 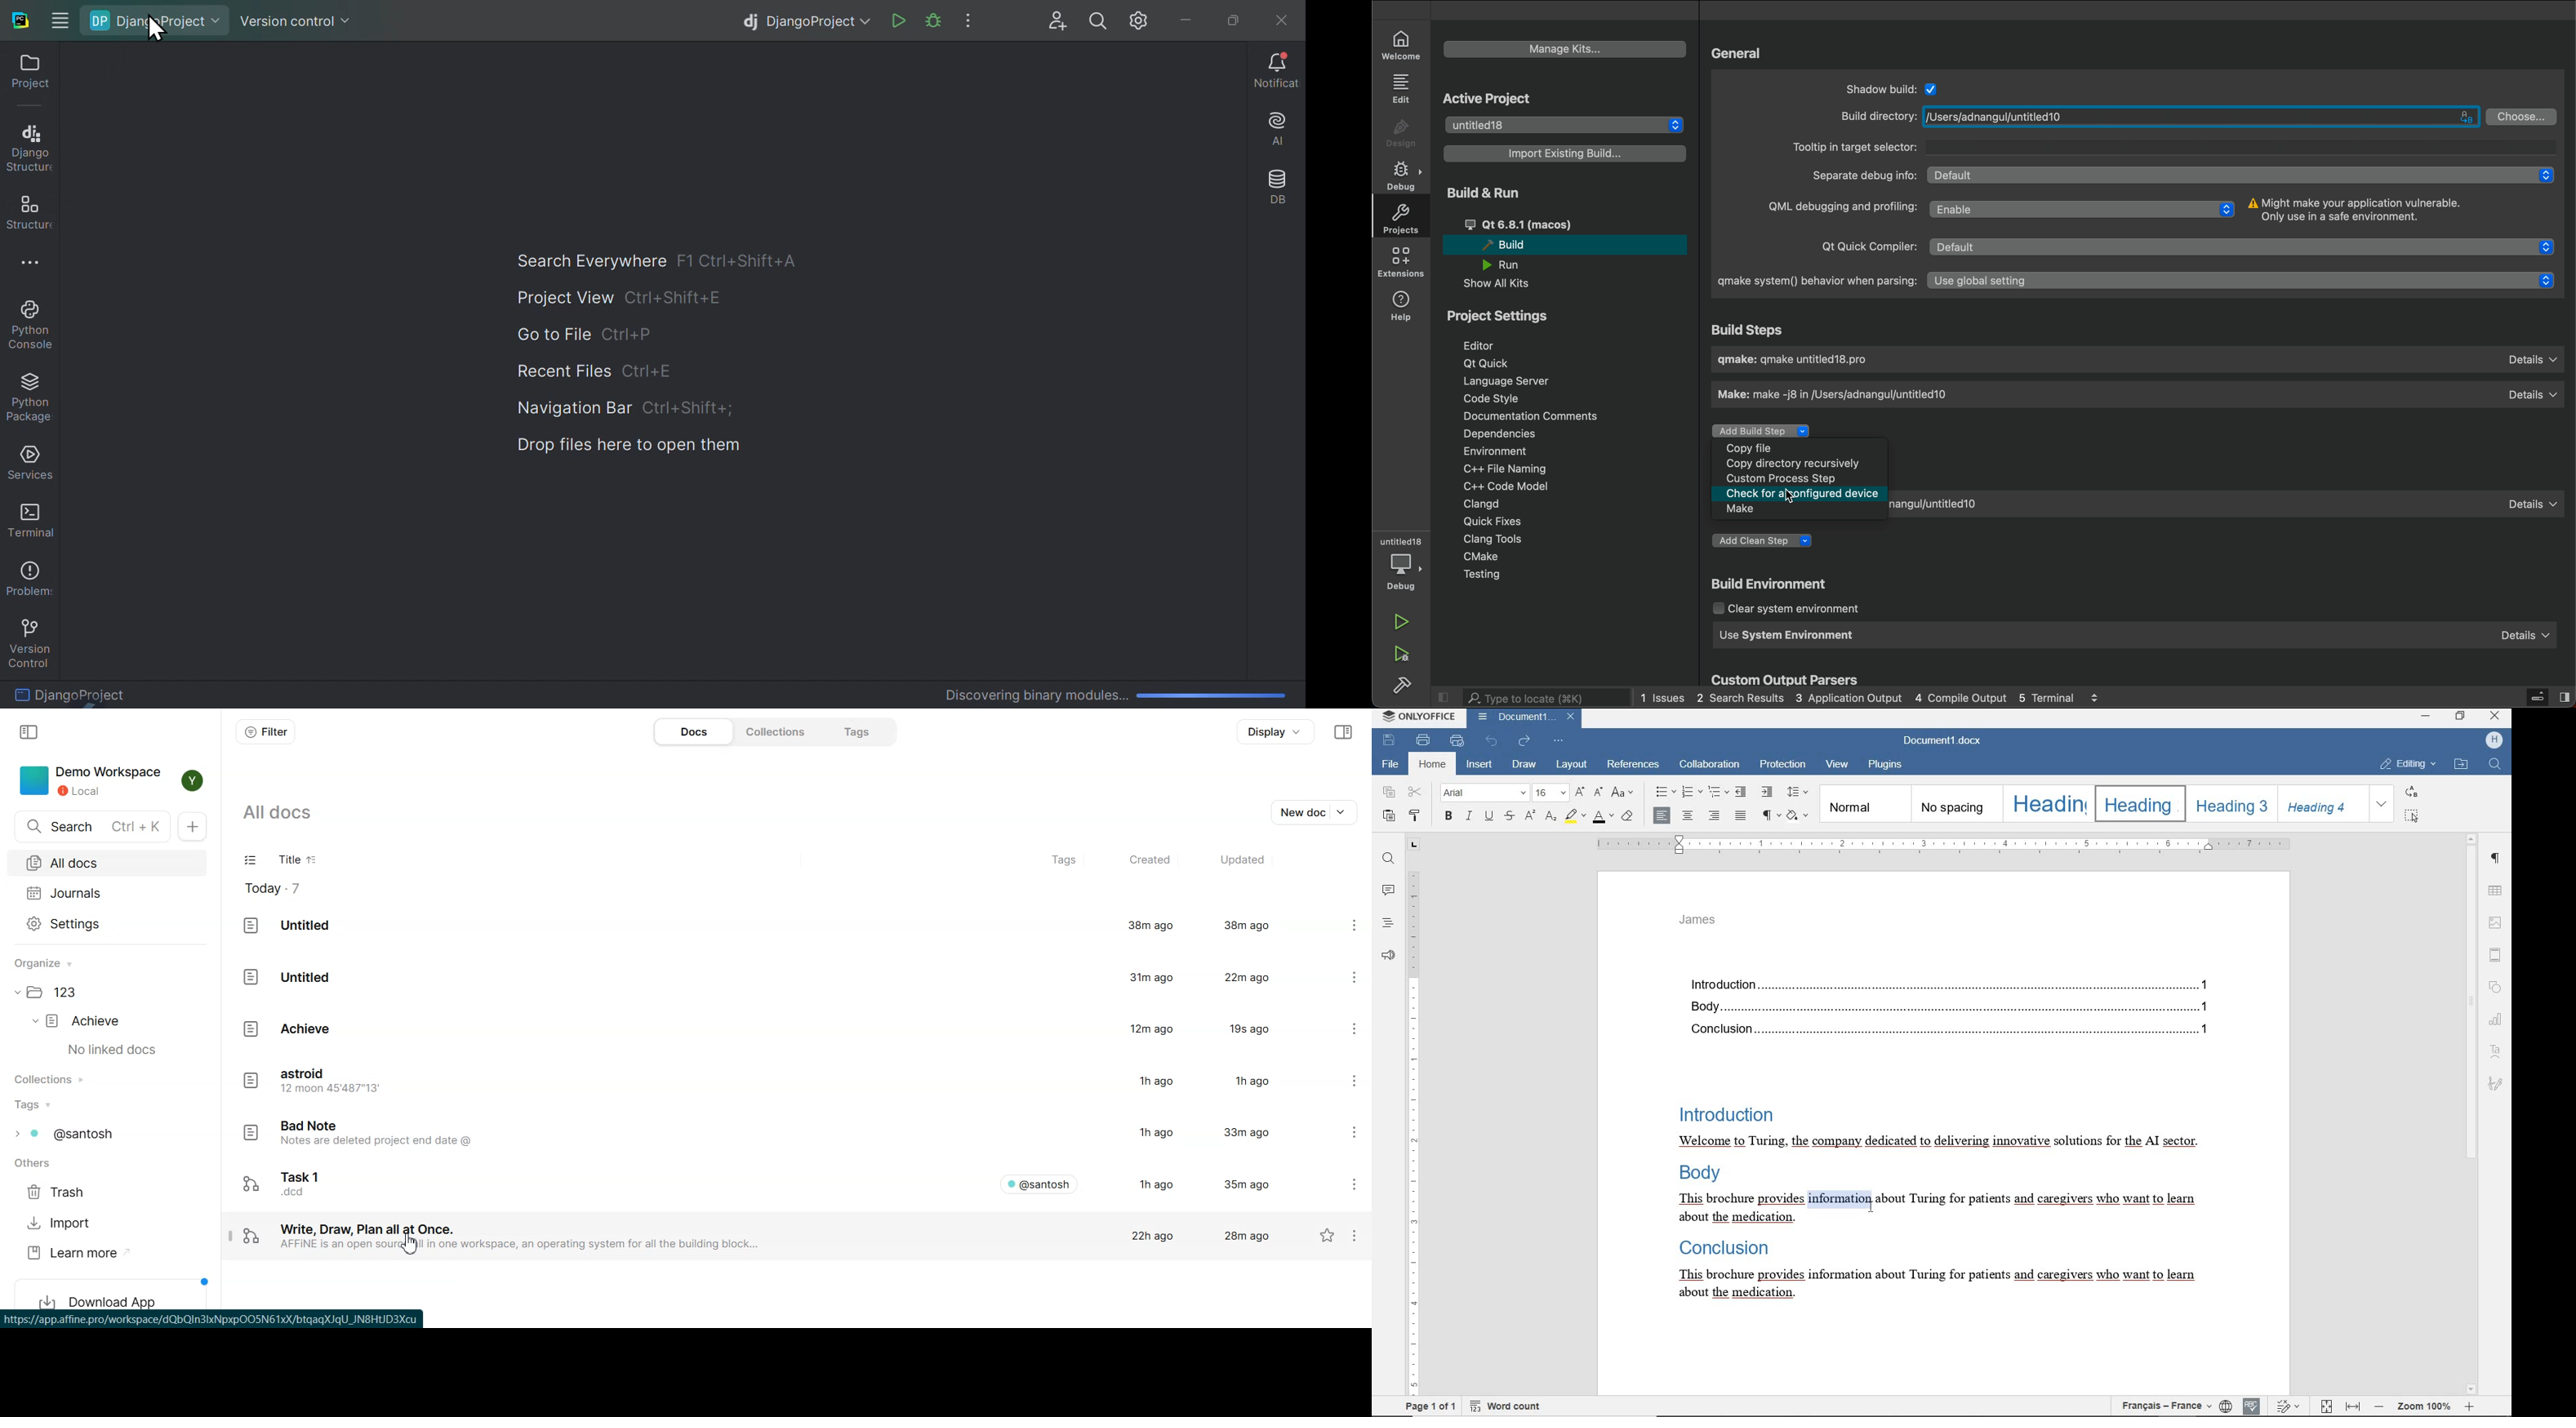 I want to click on build, so click(x=1568, y=245).